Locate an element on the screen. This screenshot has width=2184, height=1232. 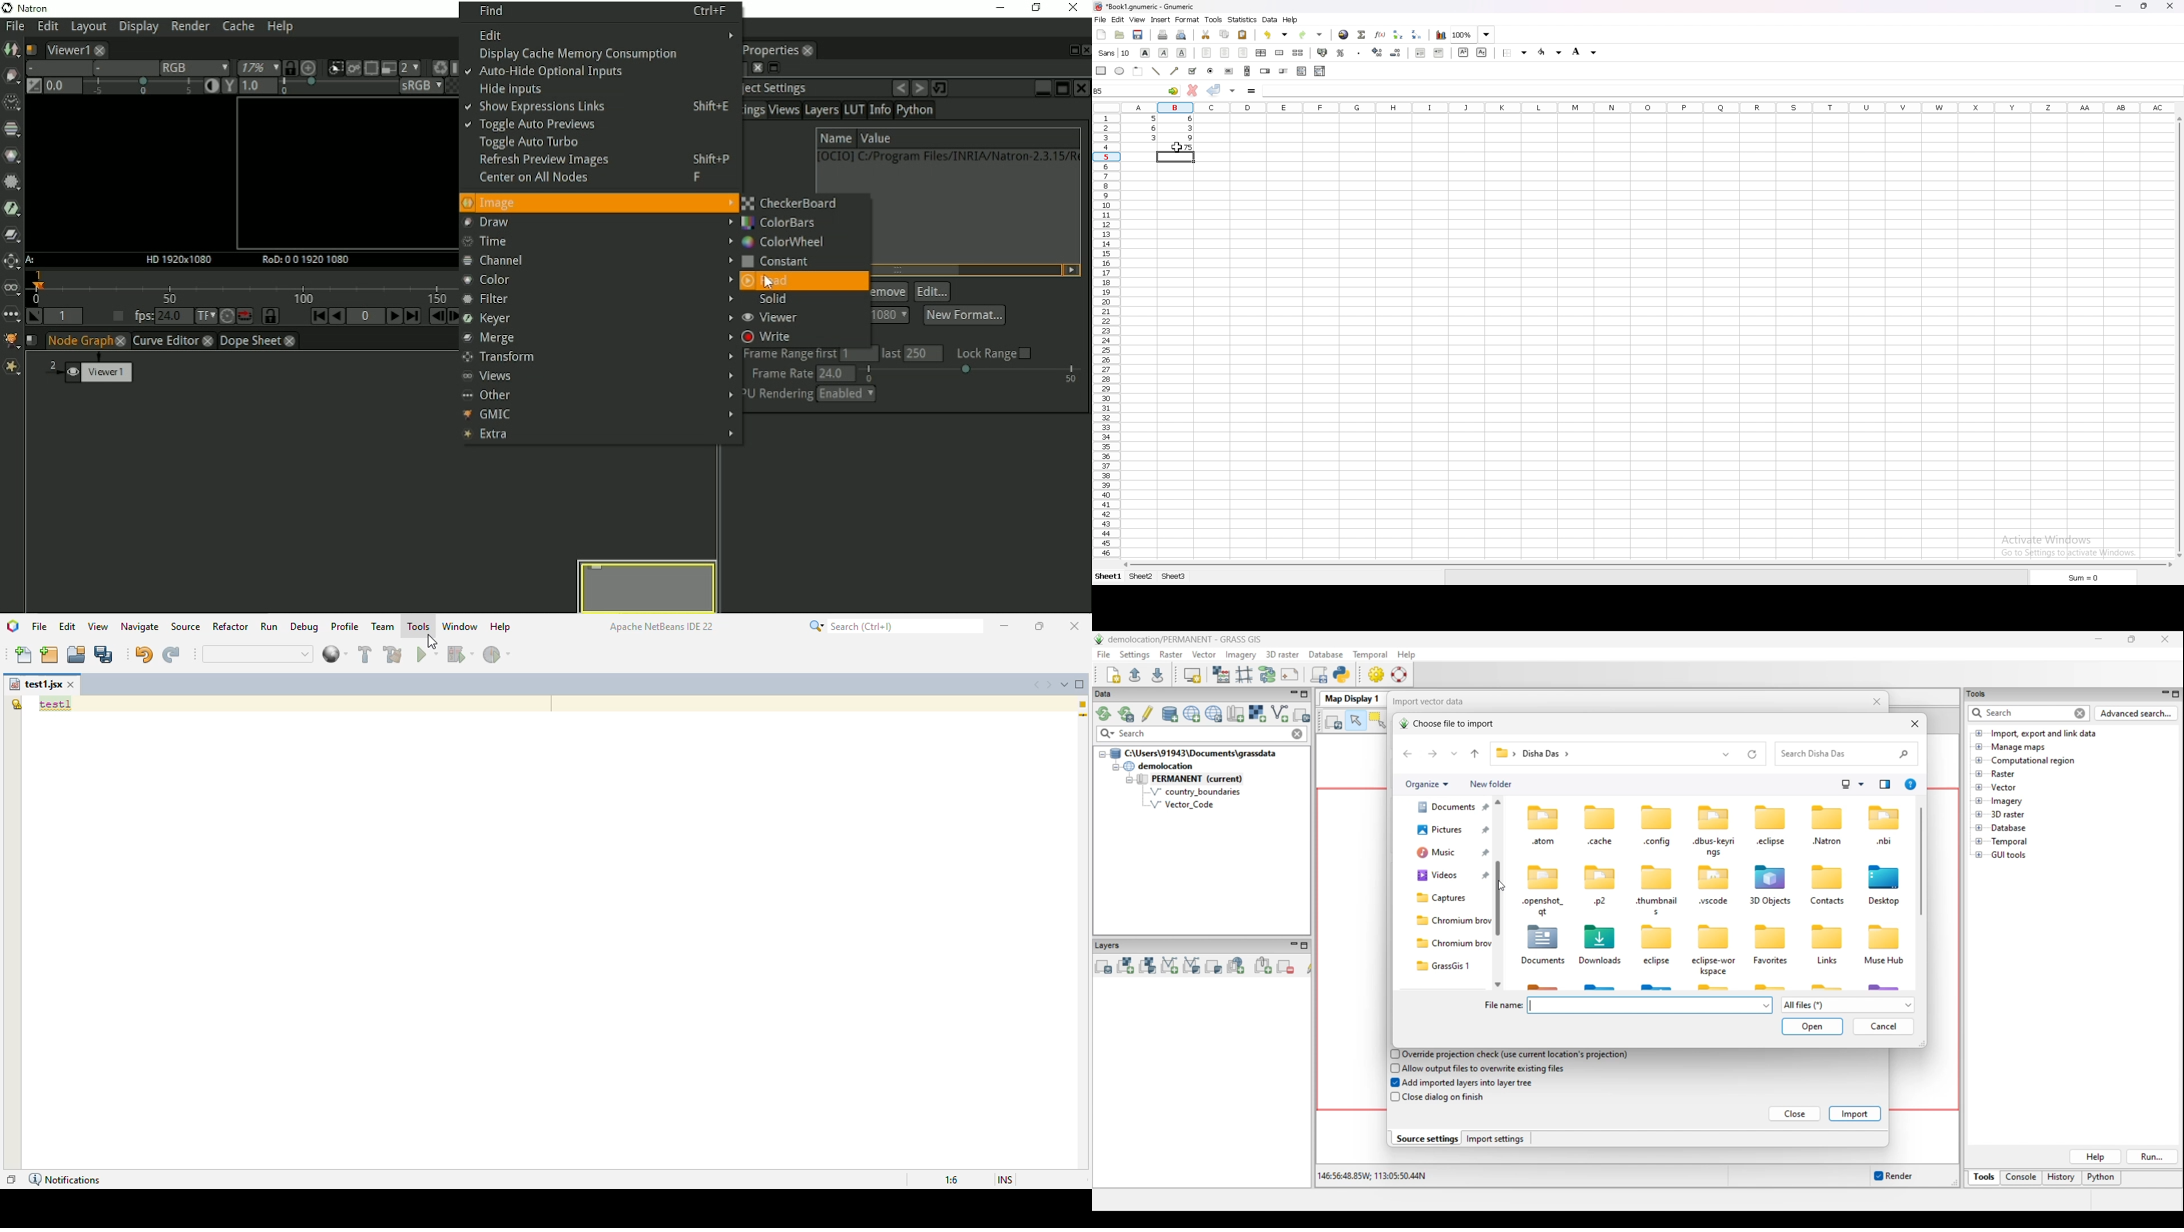
statistics is located at coordinates (1243, 20).